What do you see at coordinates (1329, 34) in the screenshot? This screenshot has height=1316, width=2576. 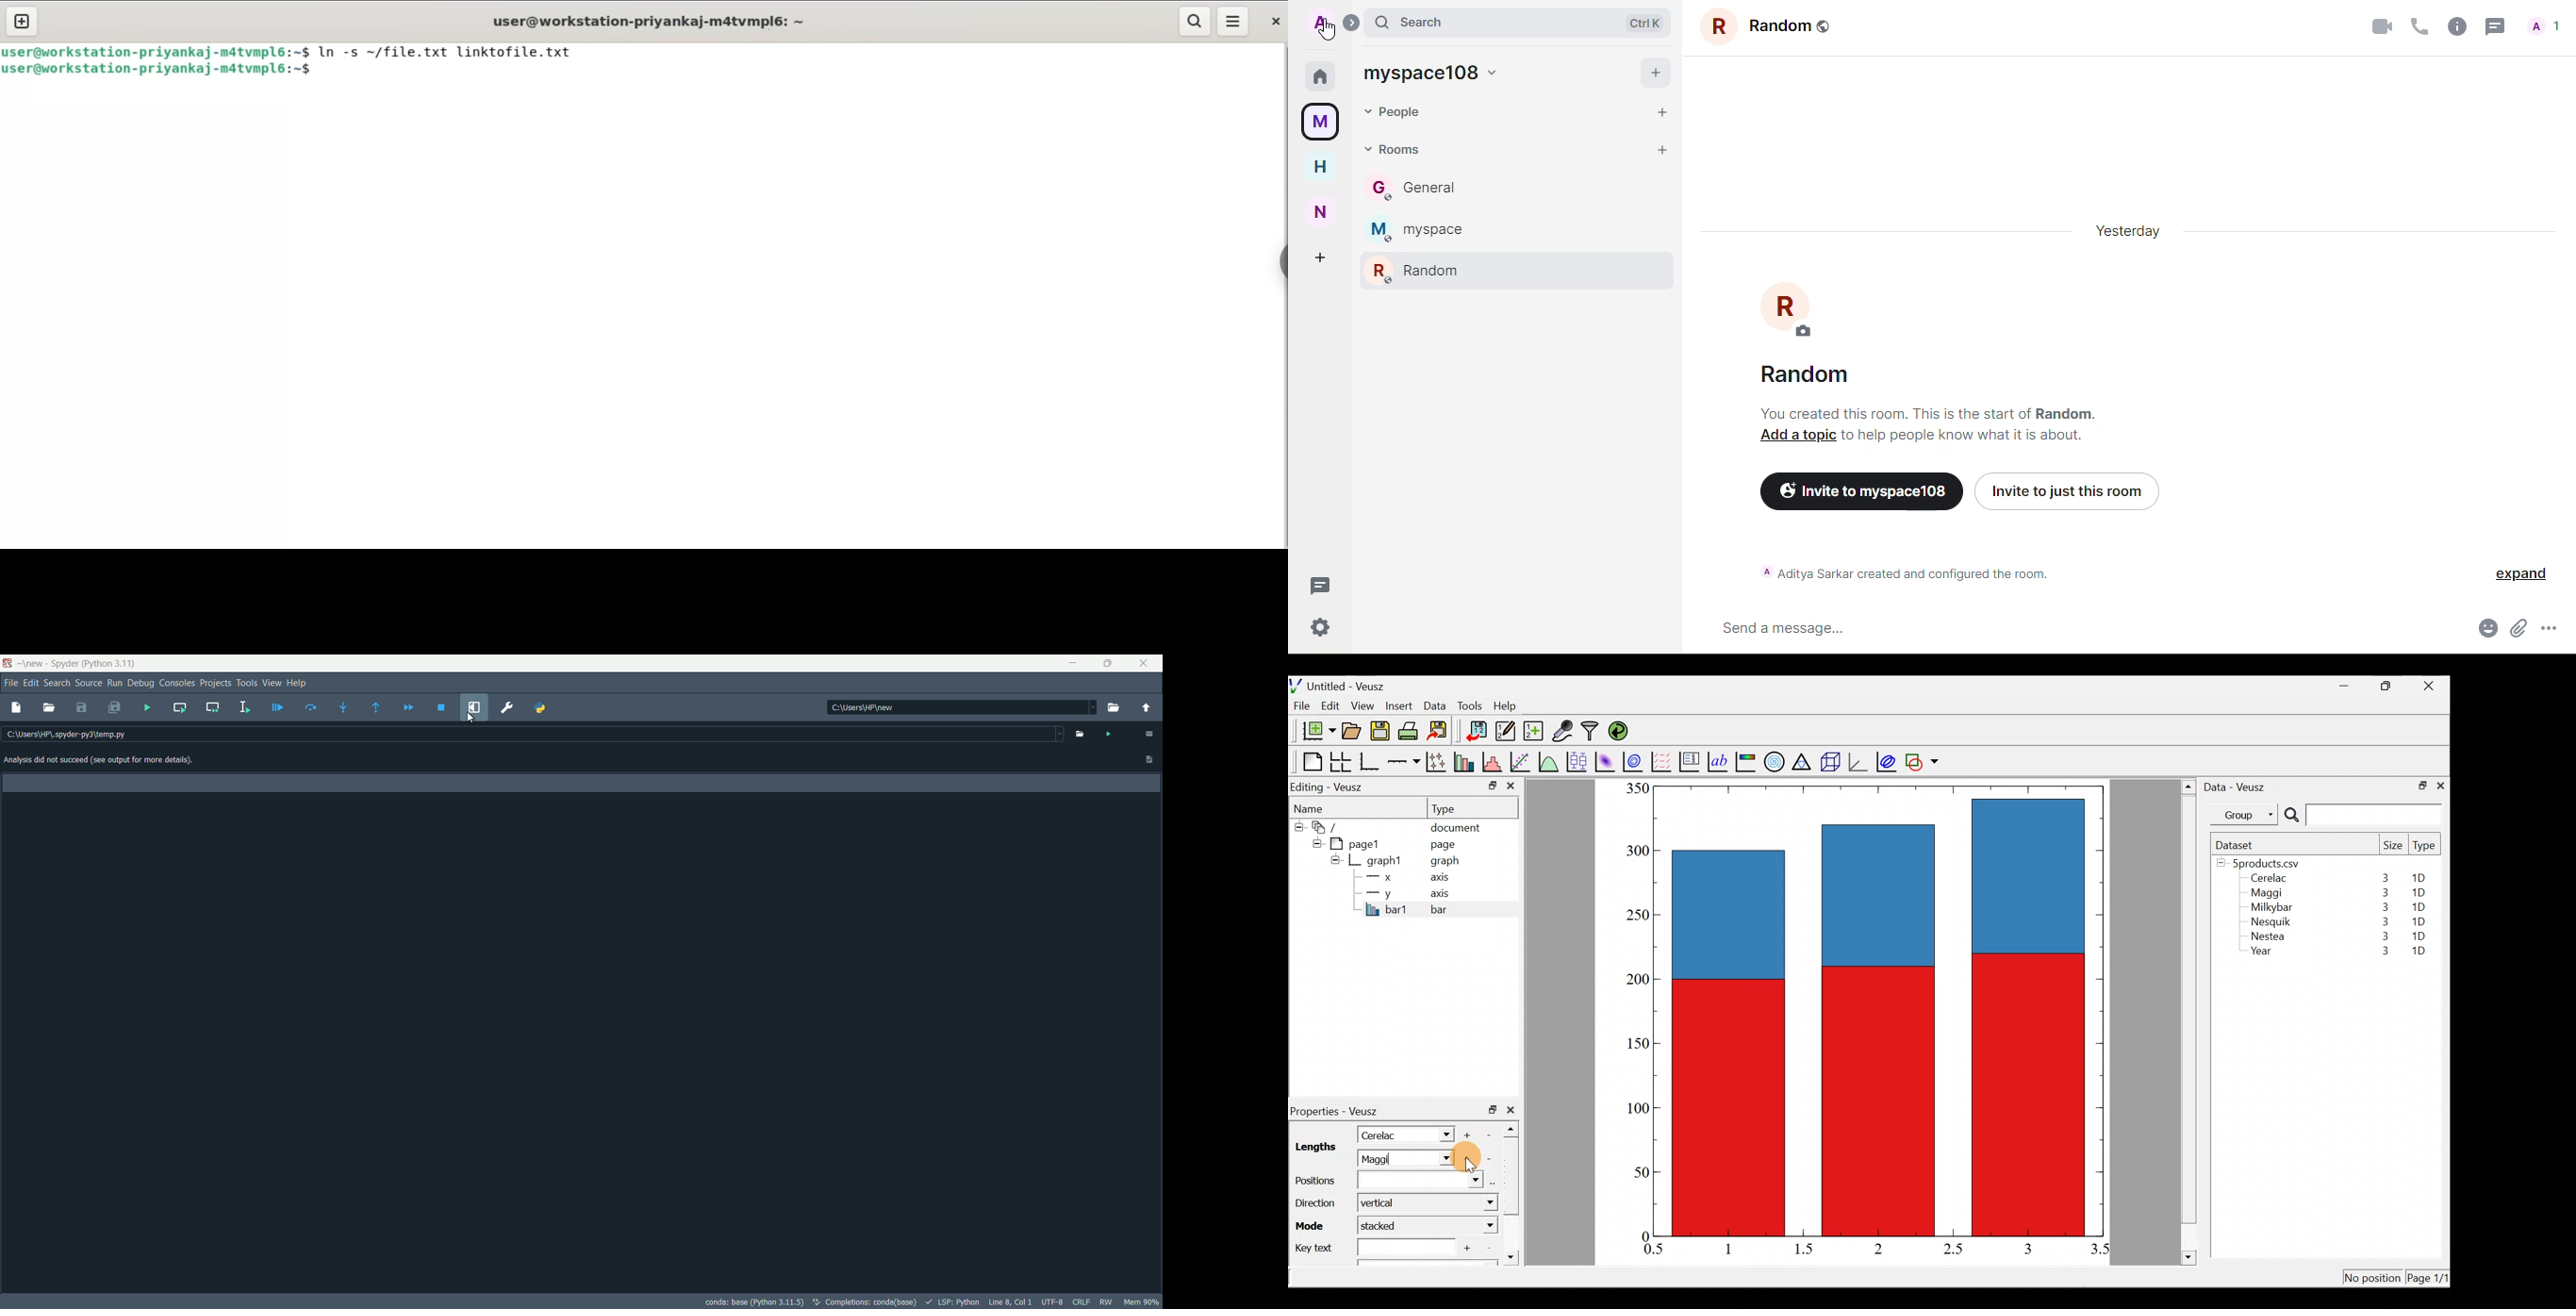 I see `Cursor` at bounding box center [1329, 34].